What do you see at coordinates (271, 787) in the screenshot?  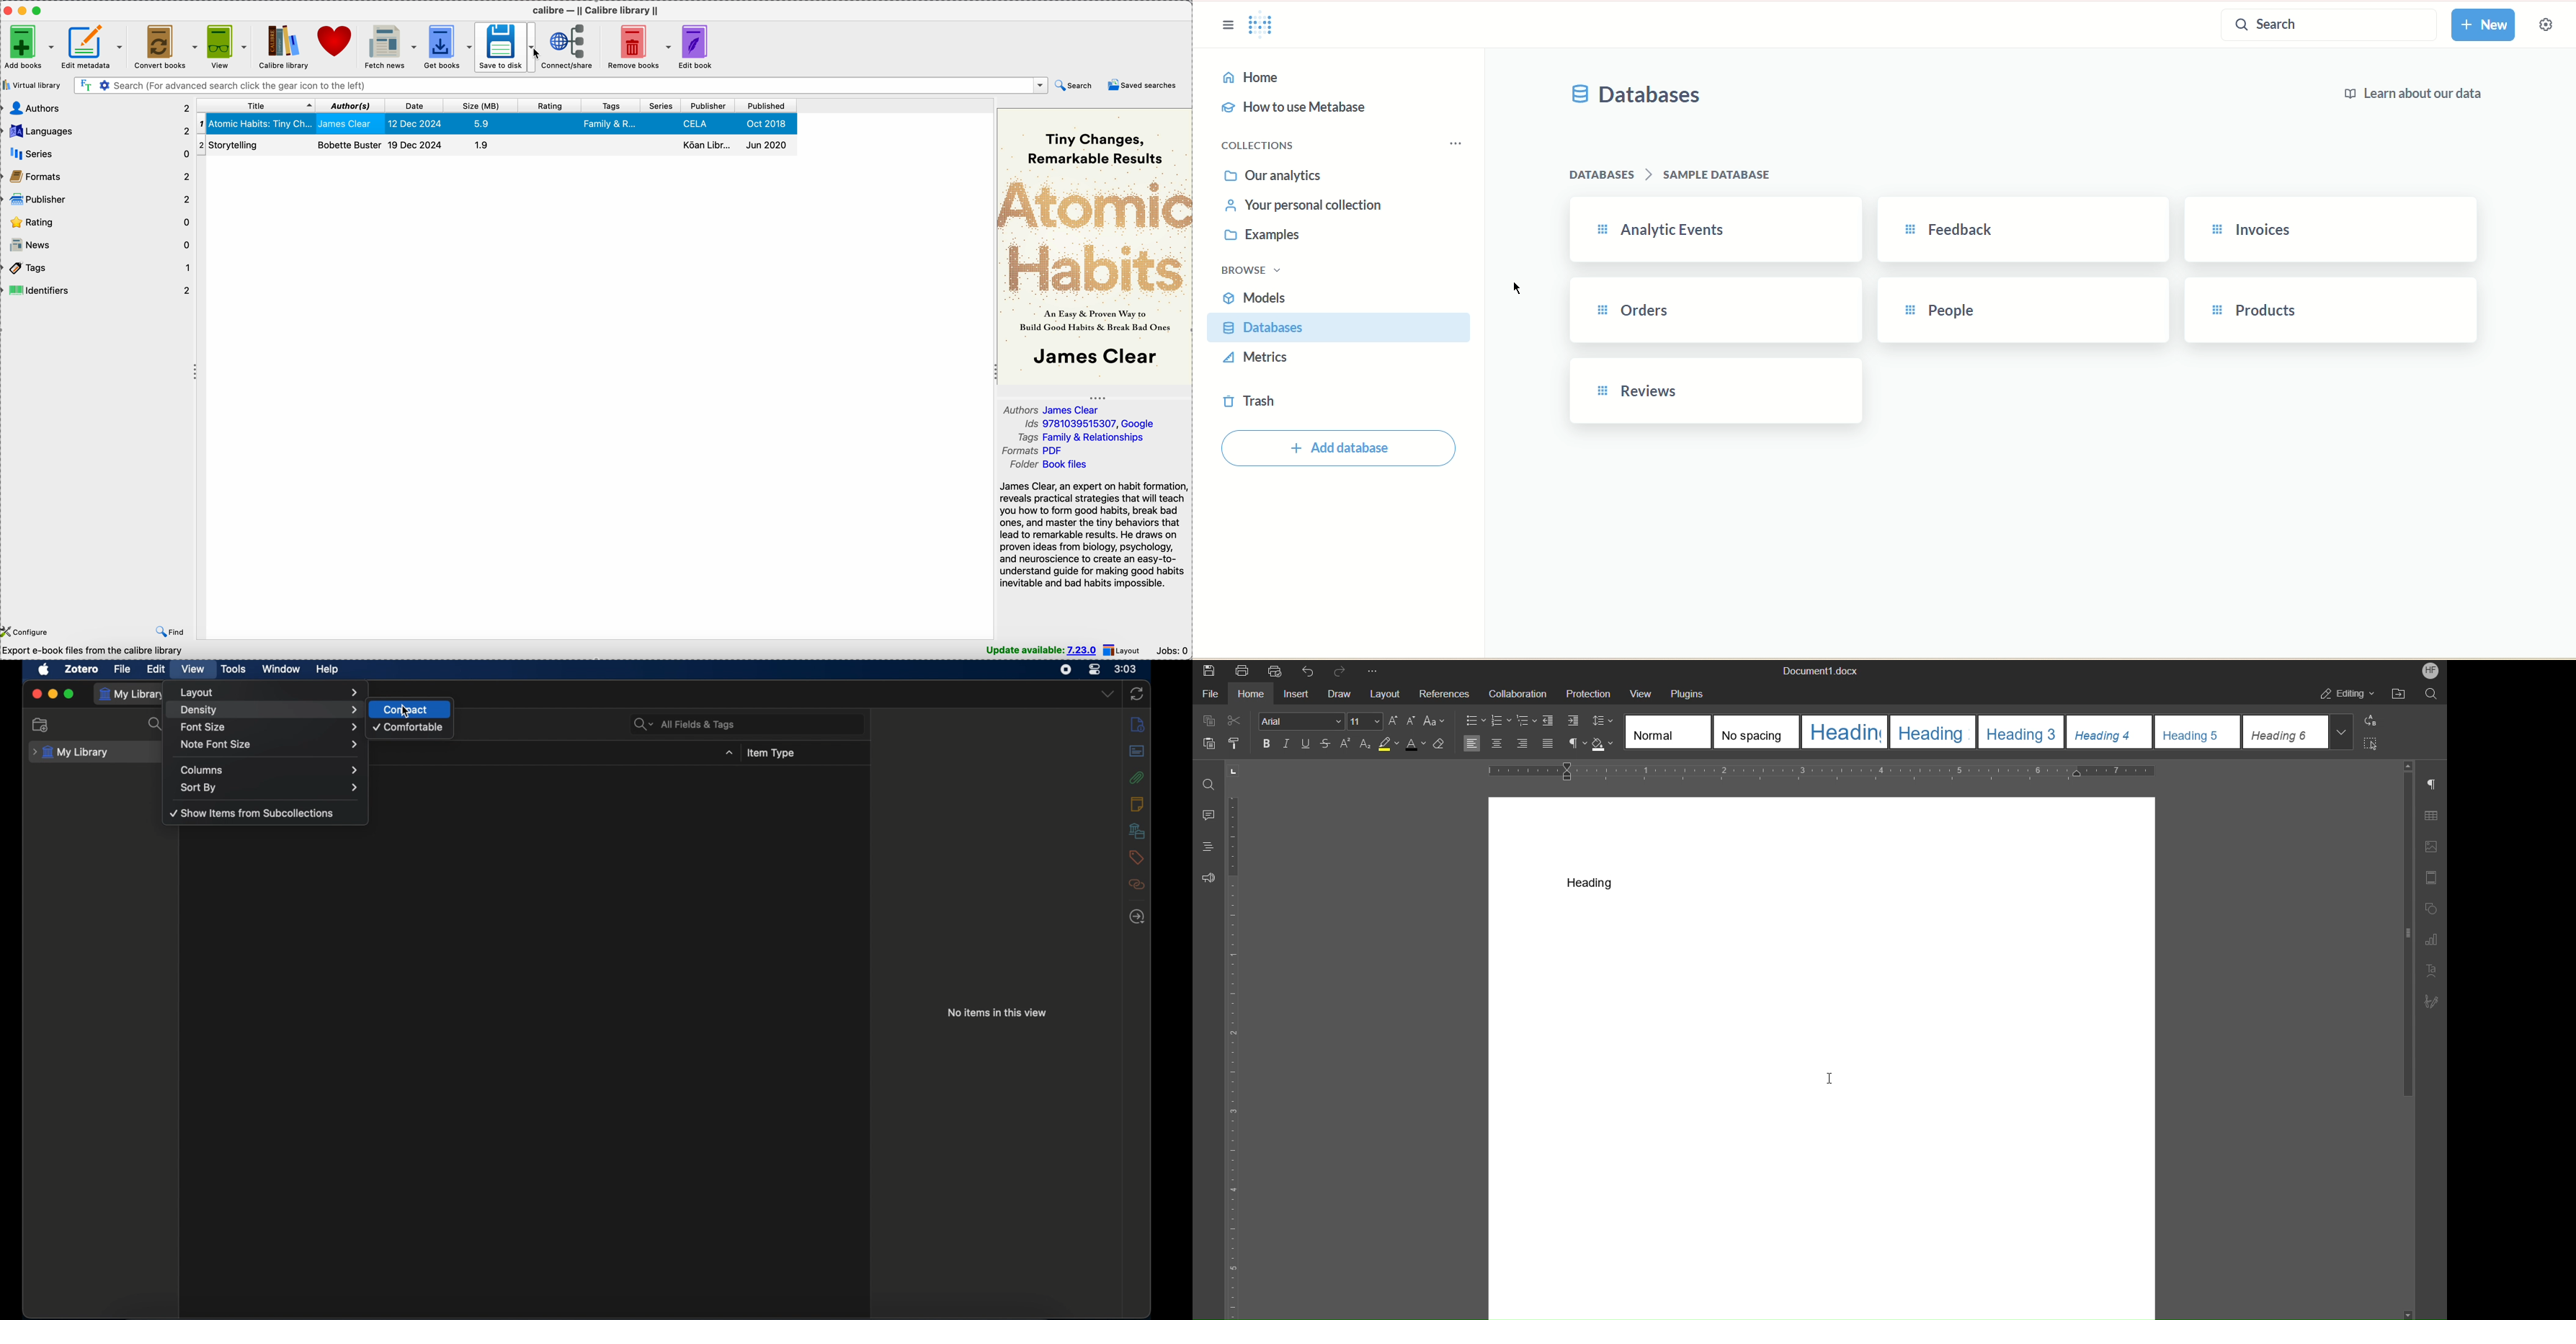 I see `sort by` at bounding box center [271, 787].